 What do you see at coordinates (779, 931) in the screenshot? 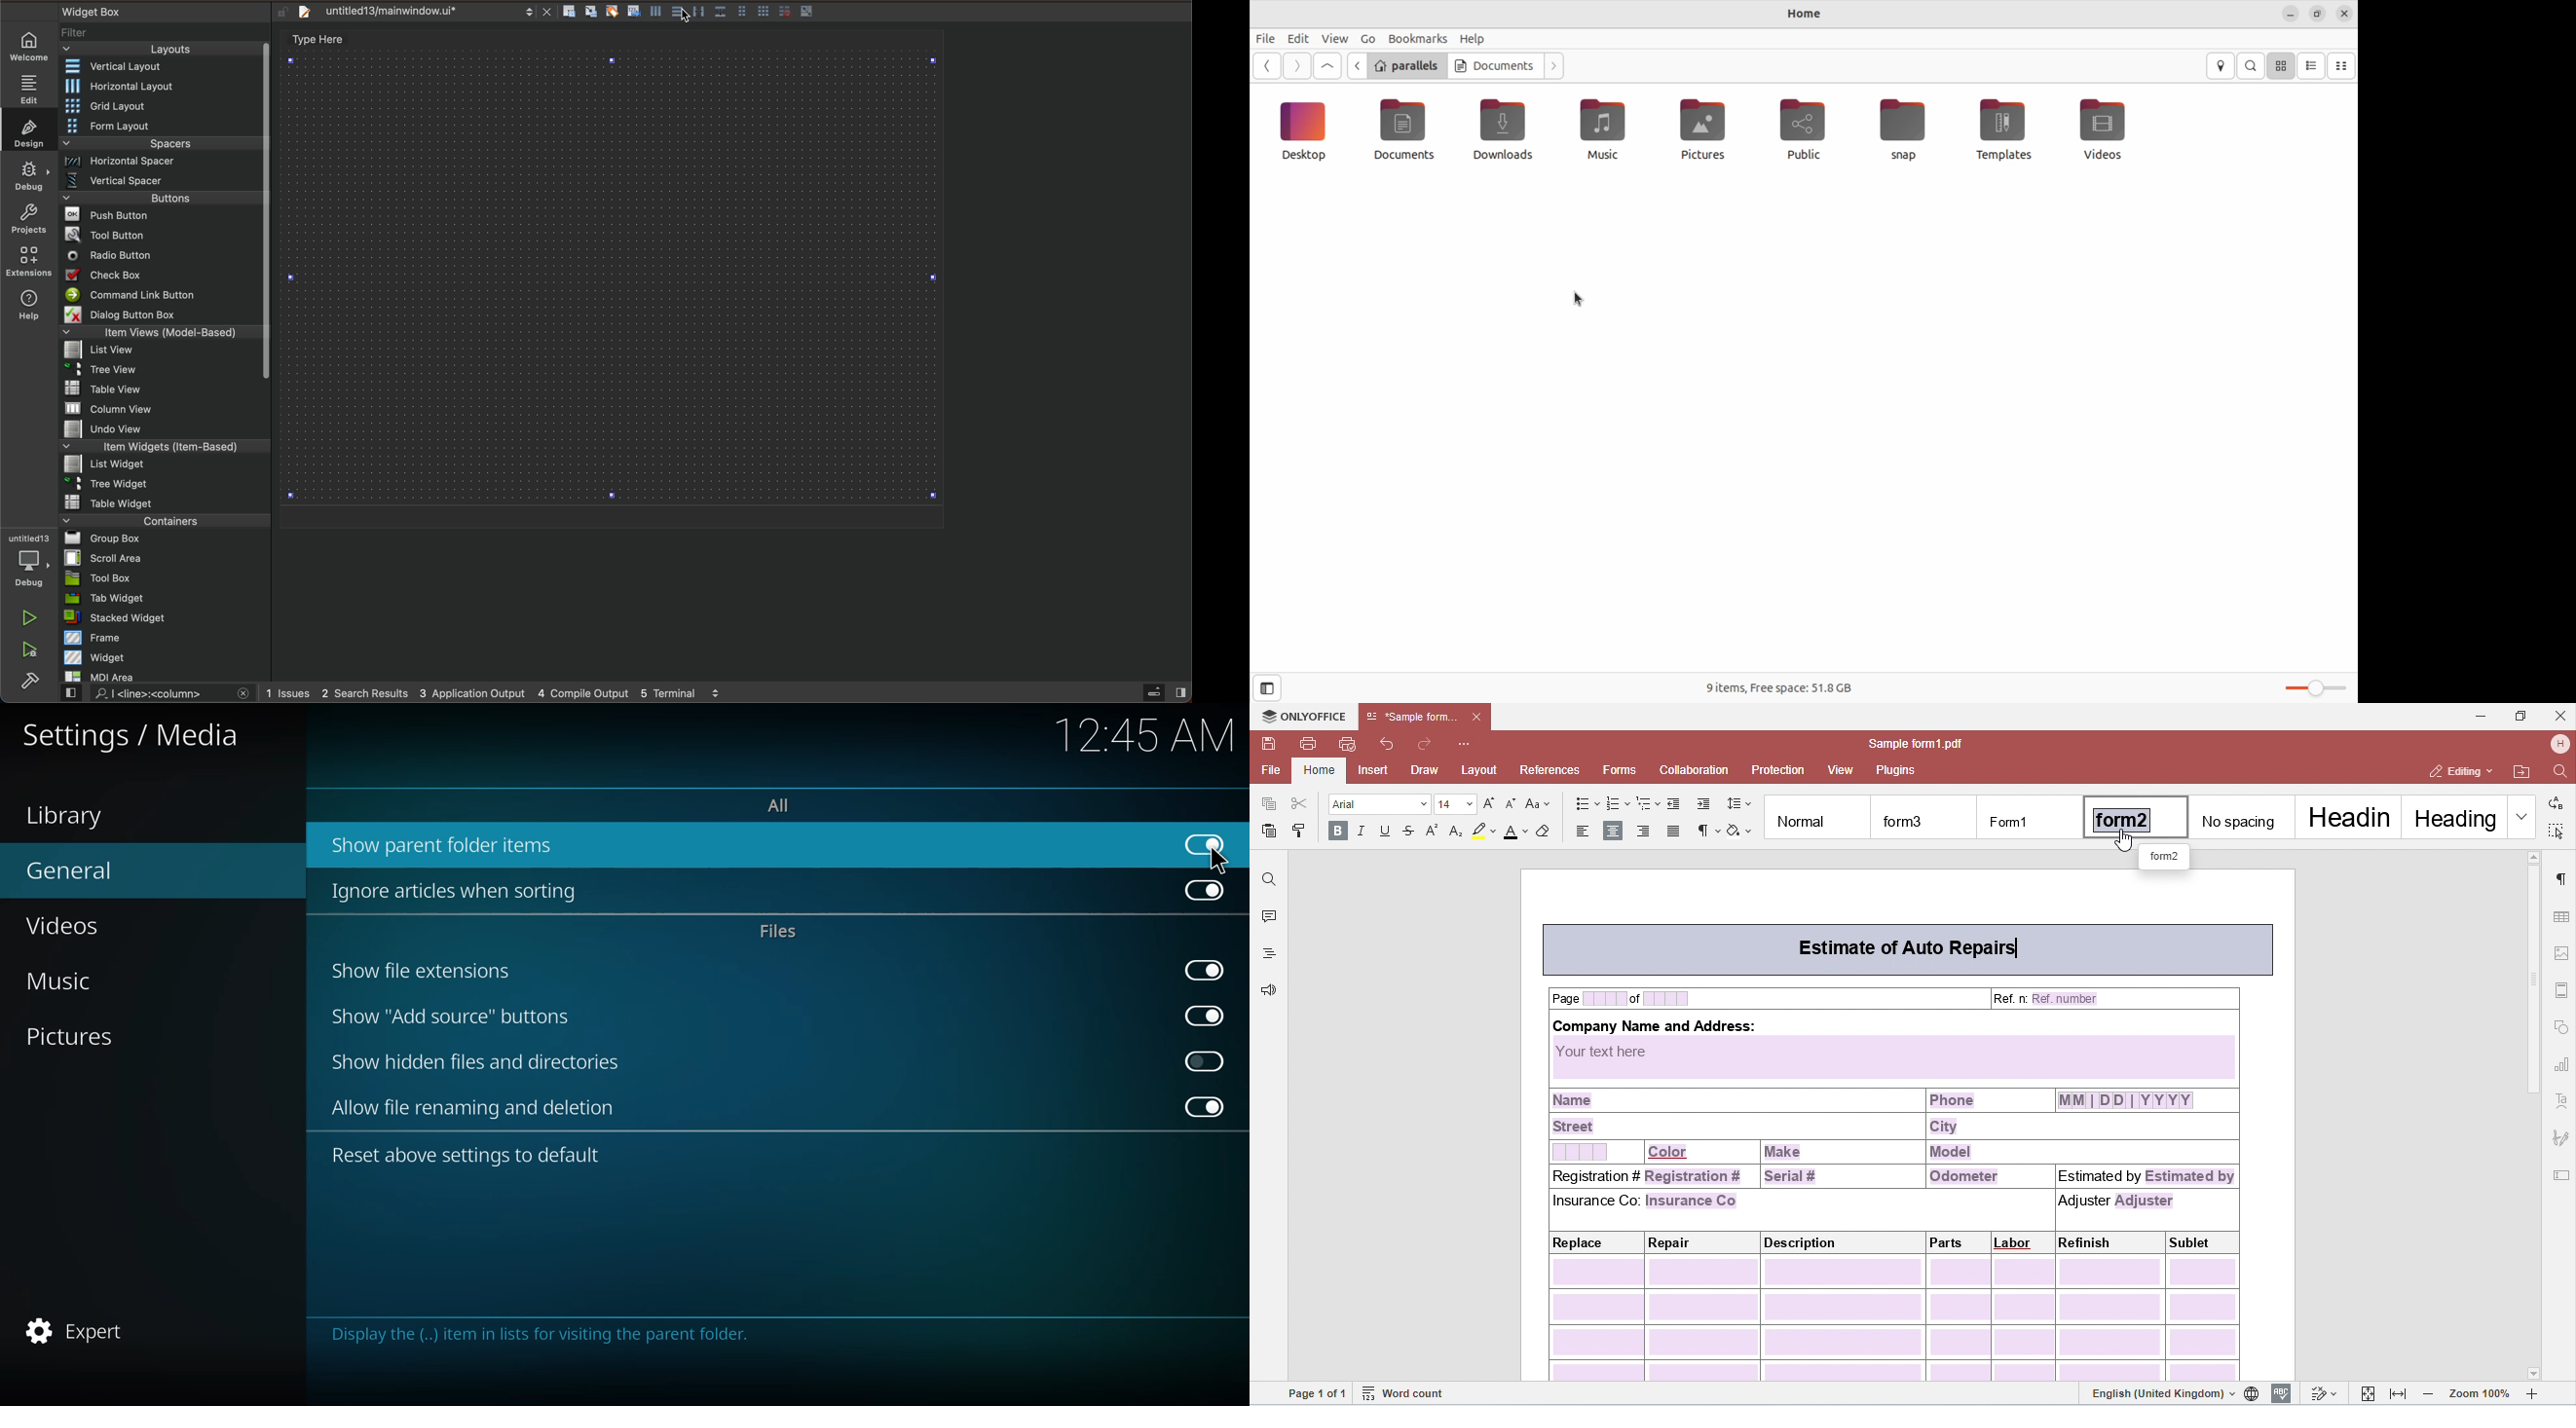
I see `files` at bounding box center [779, 931].